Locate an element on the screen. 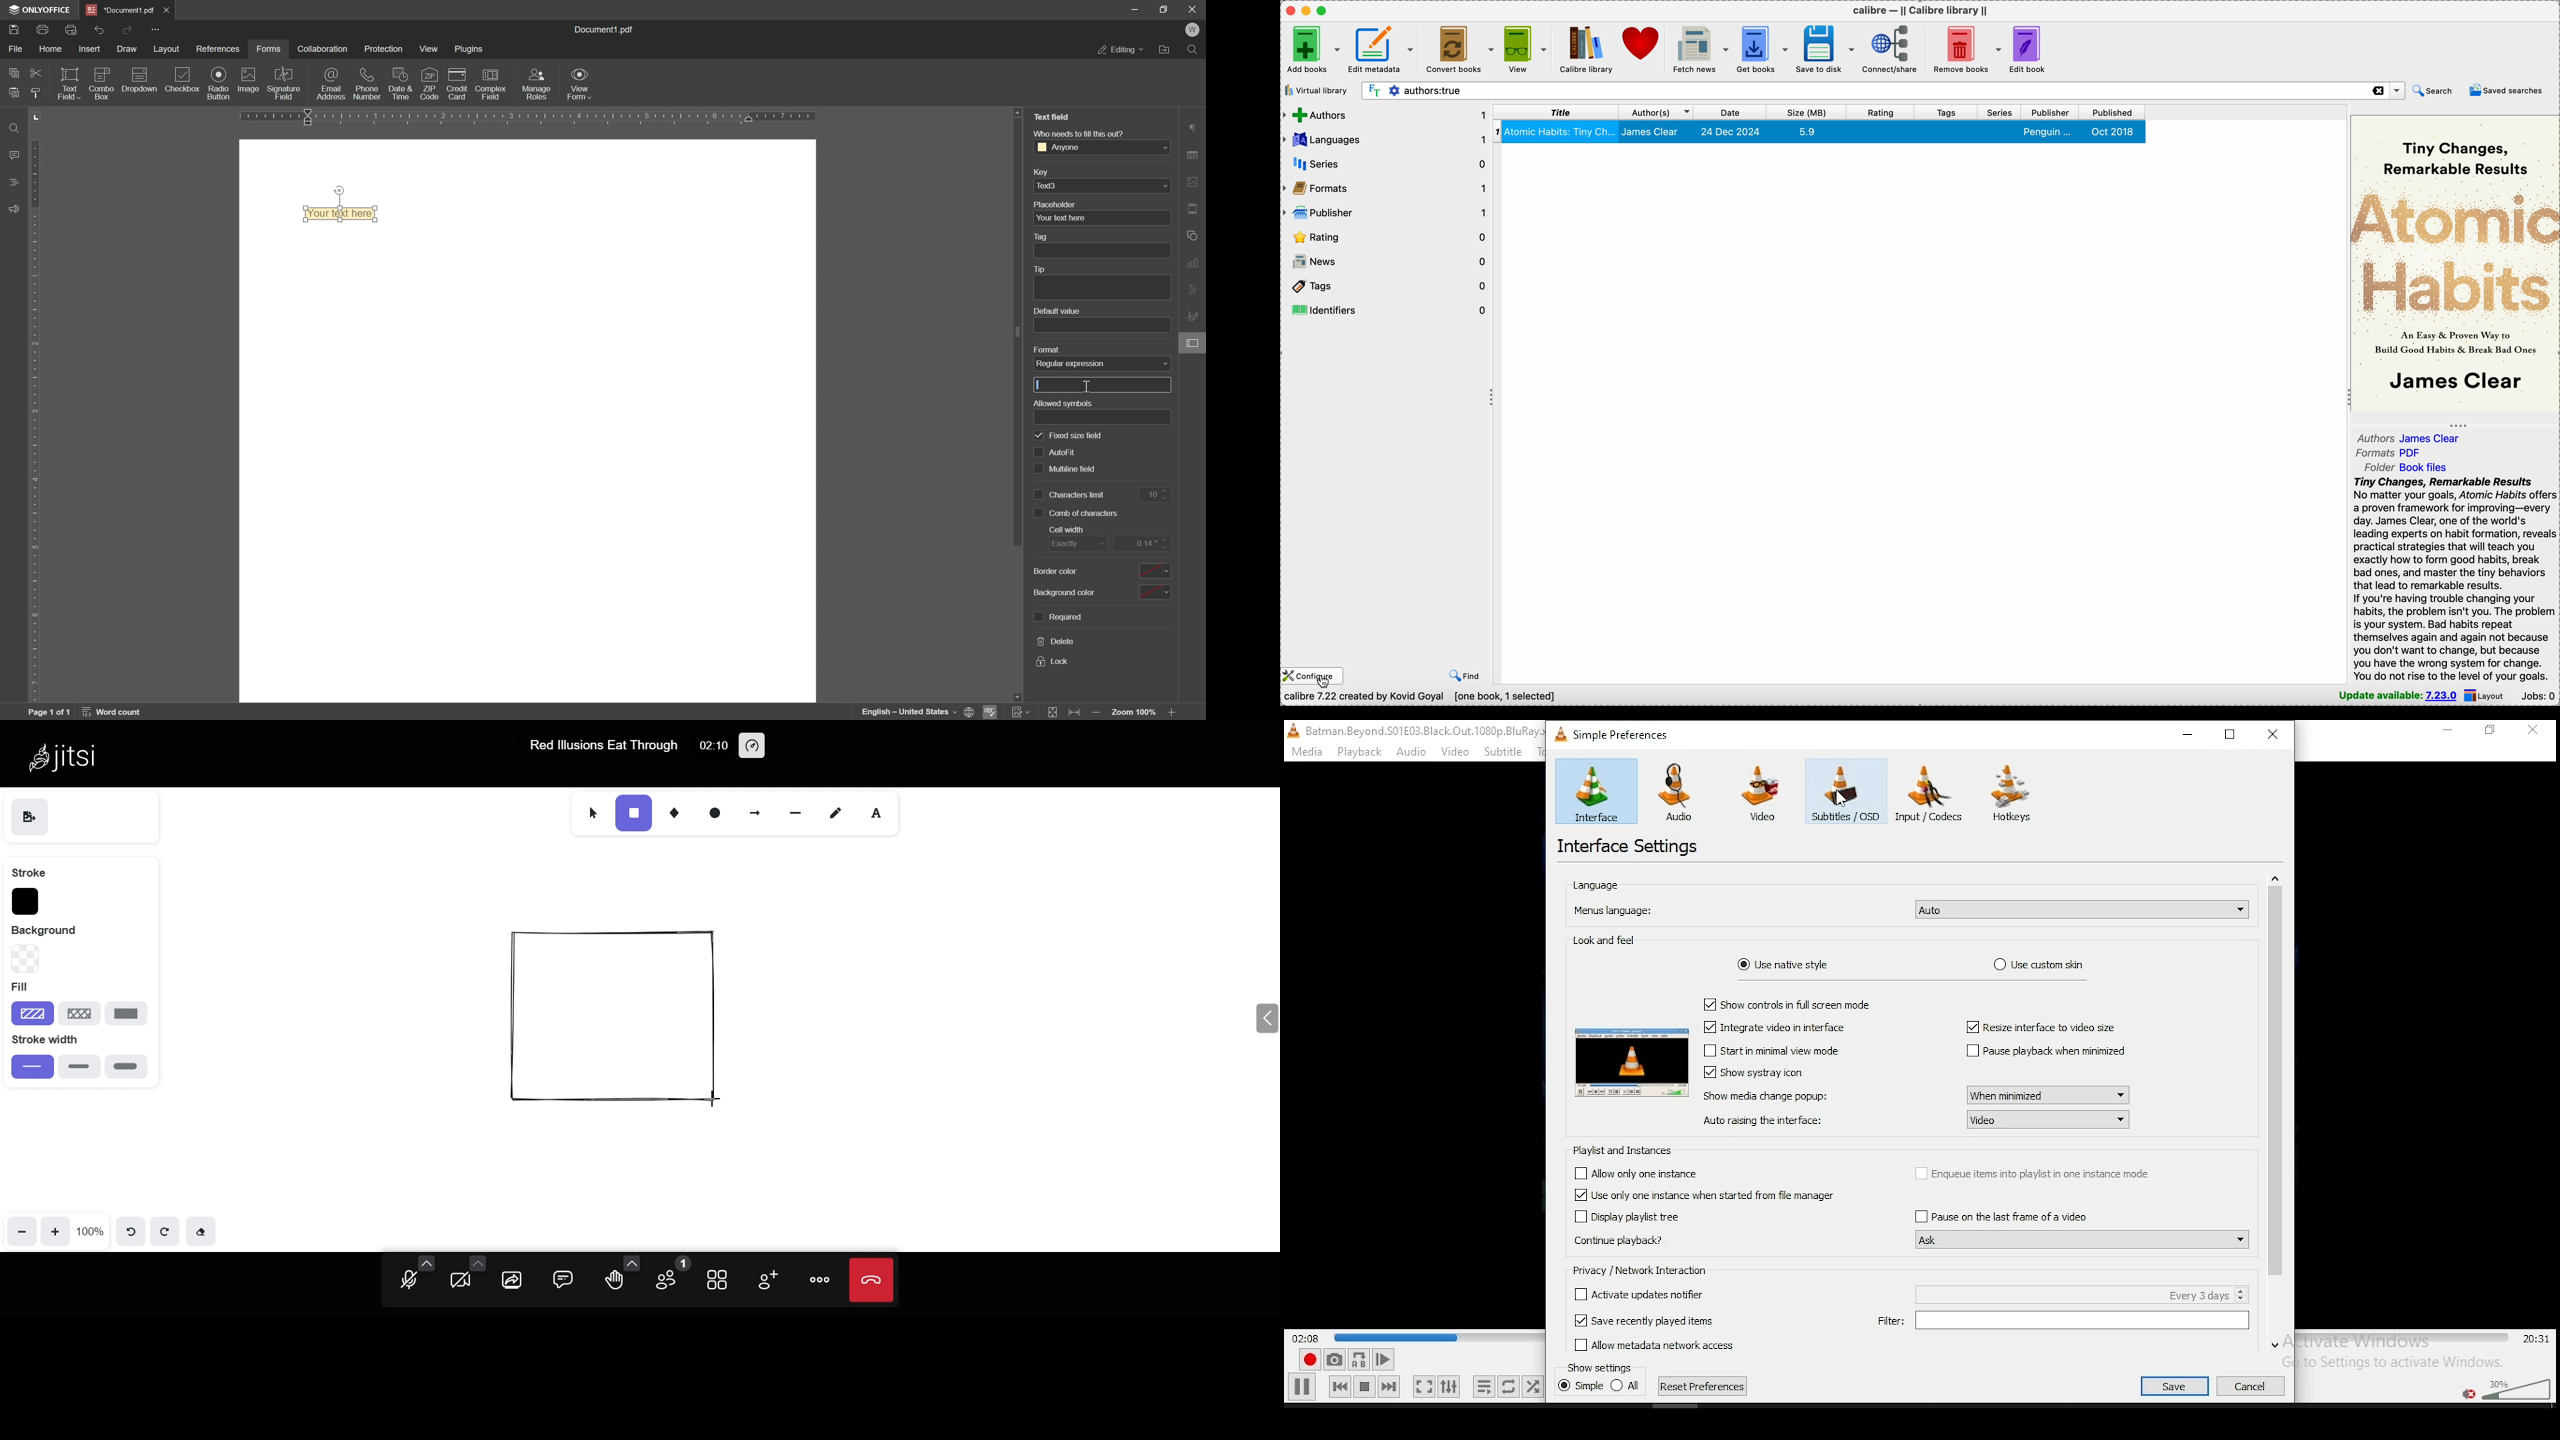 The image size is (2576, 1456).  is located at coordinates (2447, 734).